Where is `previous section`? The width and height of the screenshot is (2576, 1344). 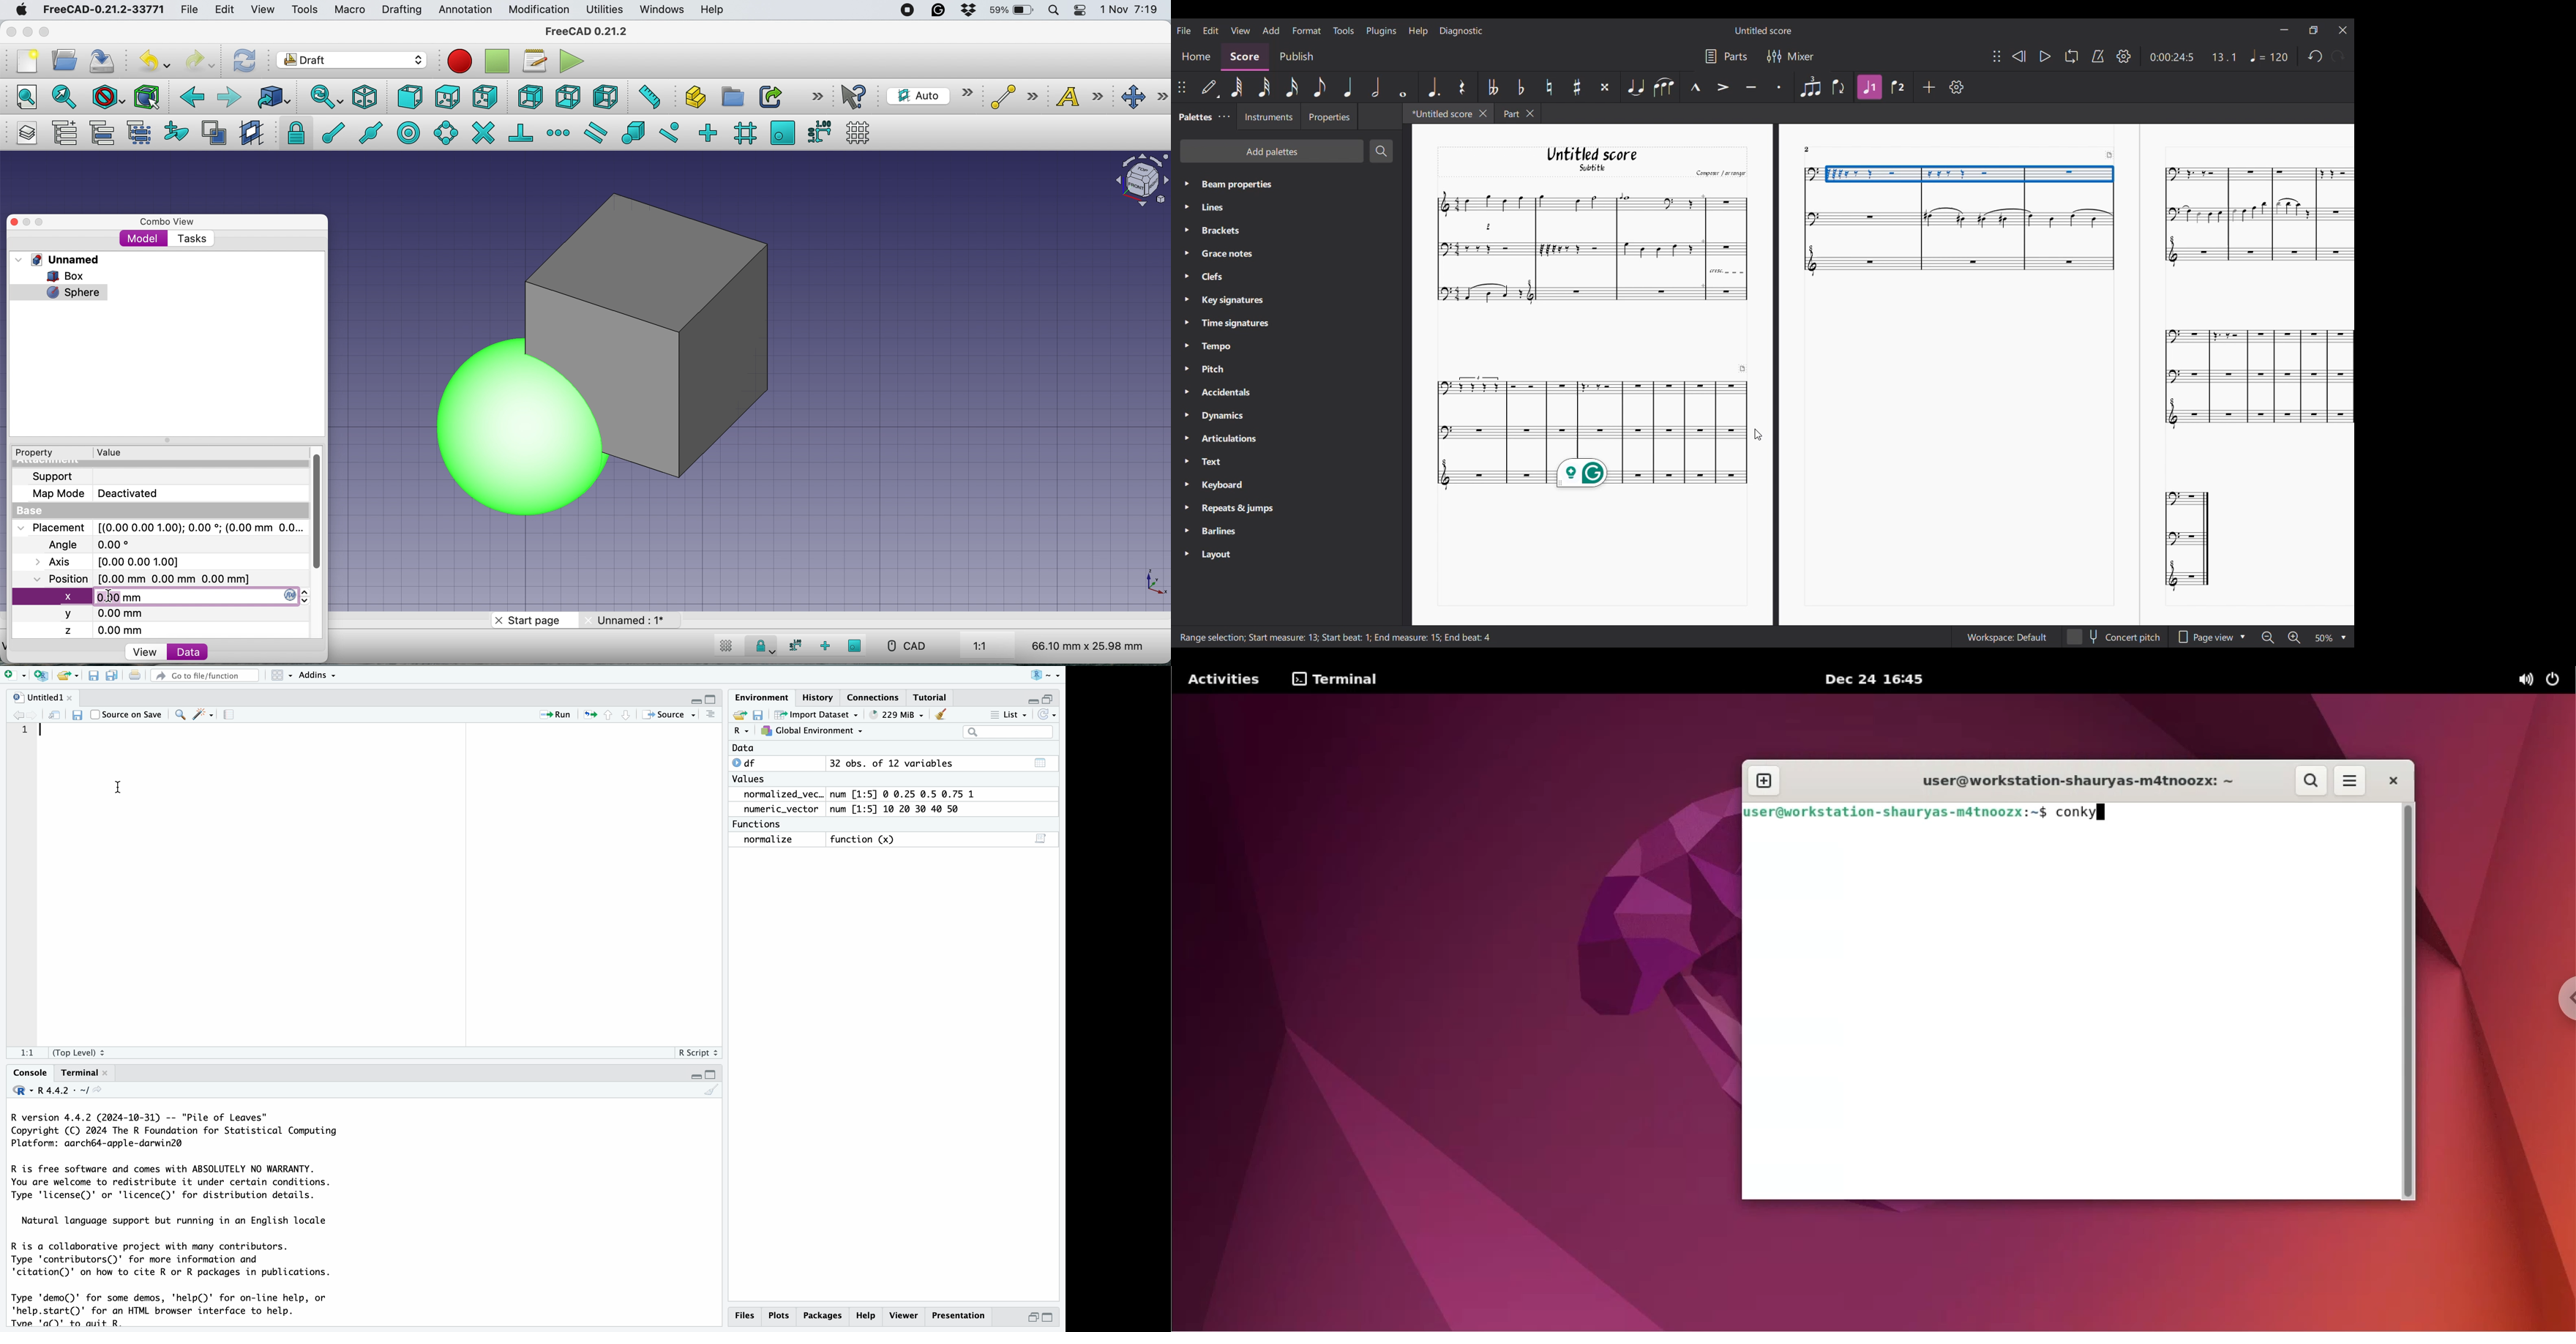
previous section is located at coordinates (610, 716).